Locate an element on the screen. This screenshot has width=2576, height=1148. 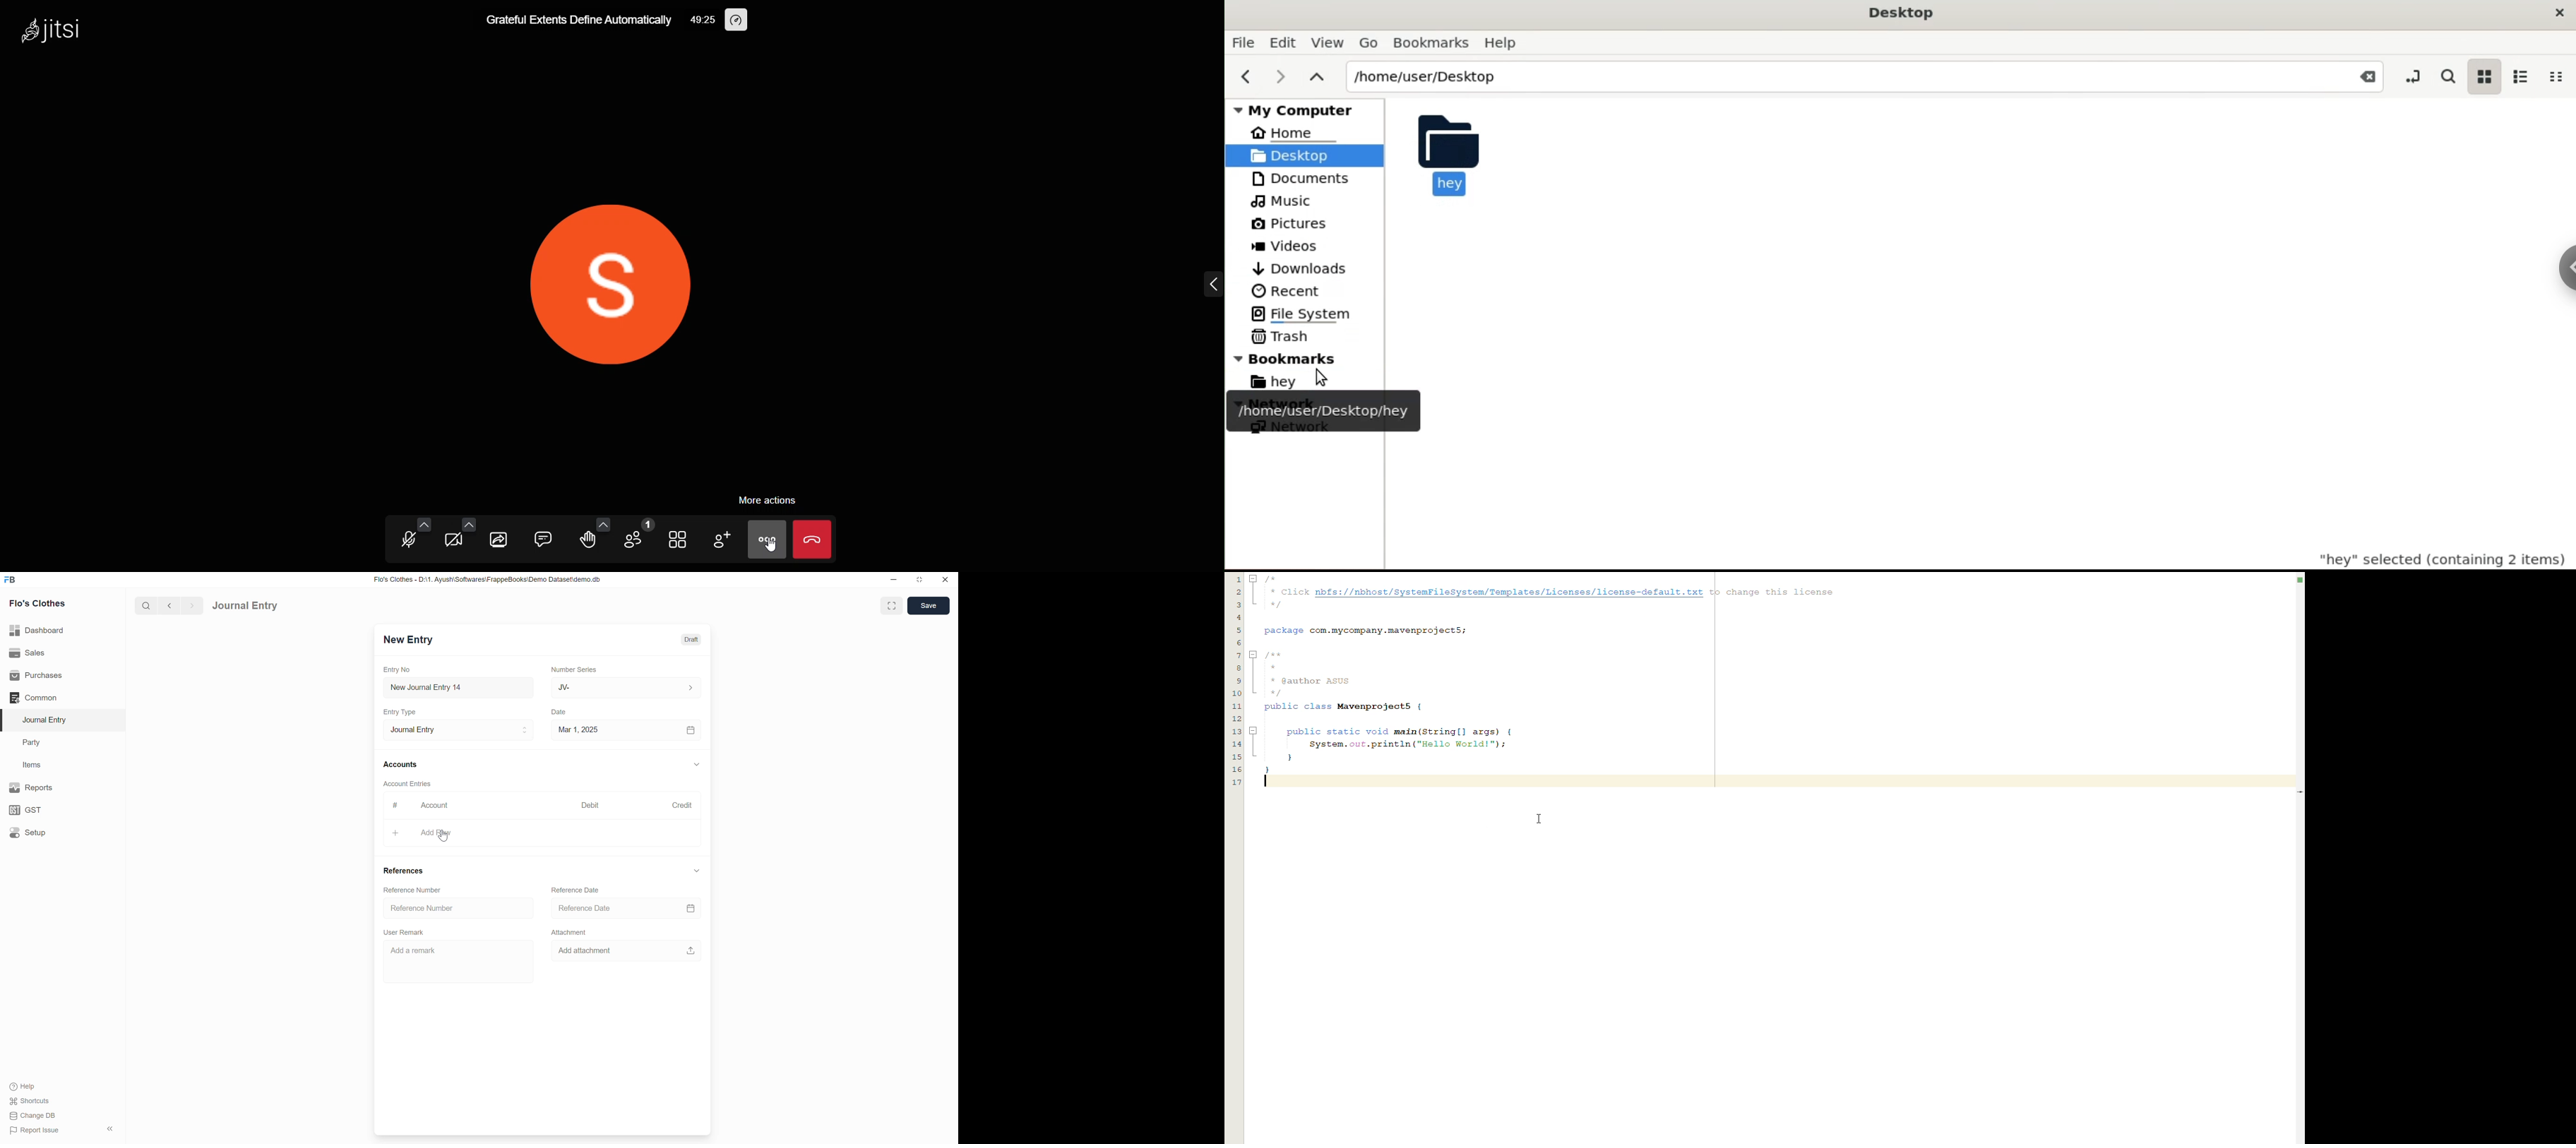
video is located at coordinates (454, 541).